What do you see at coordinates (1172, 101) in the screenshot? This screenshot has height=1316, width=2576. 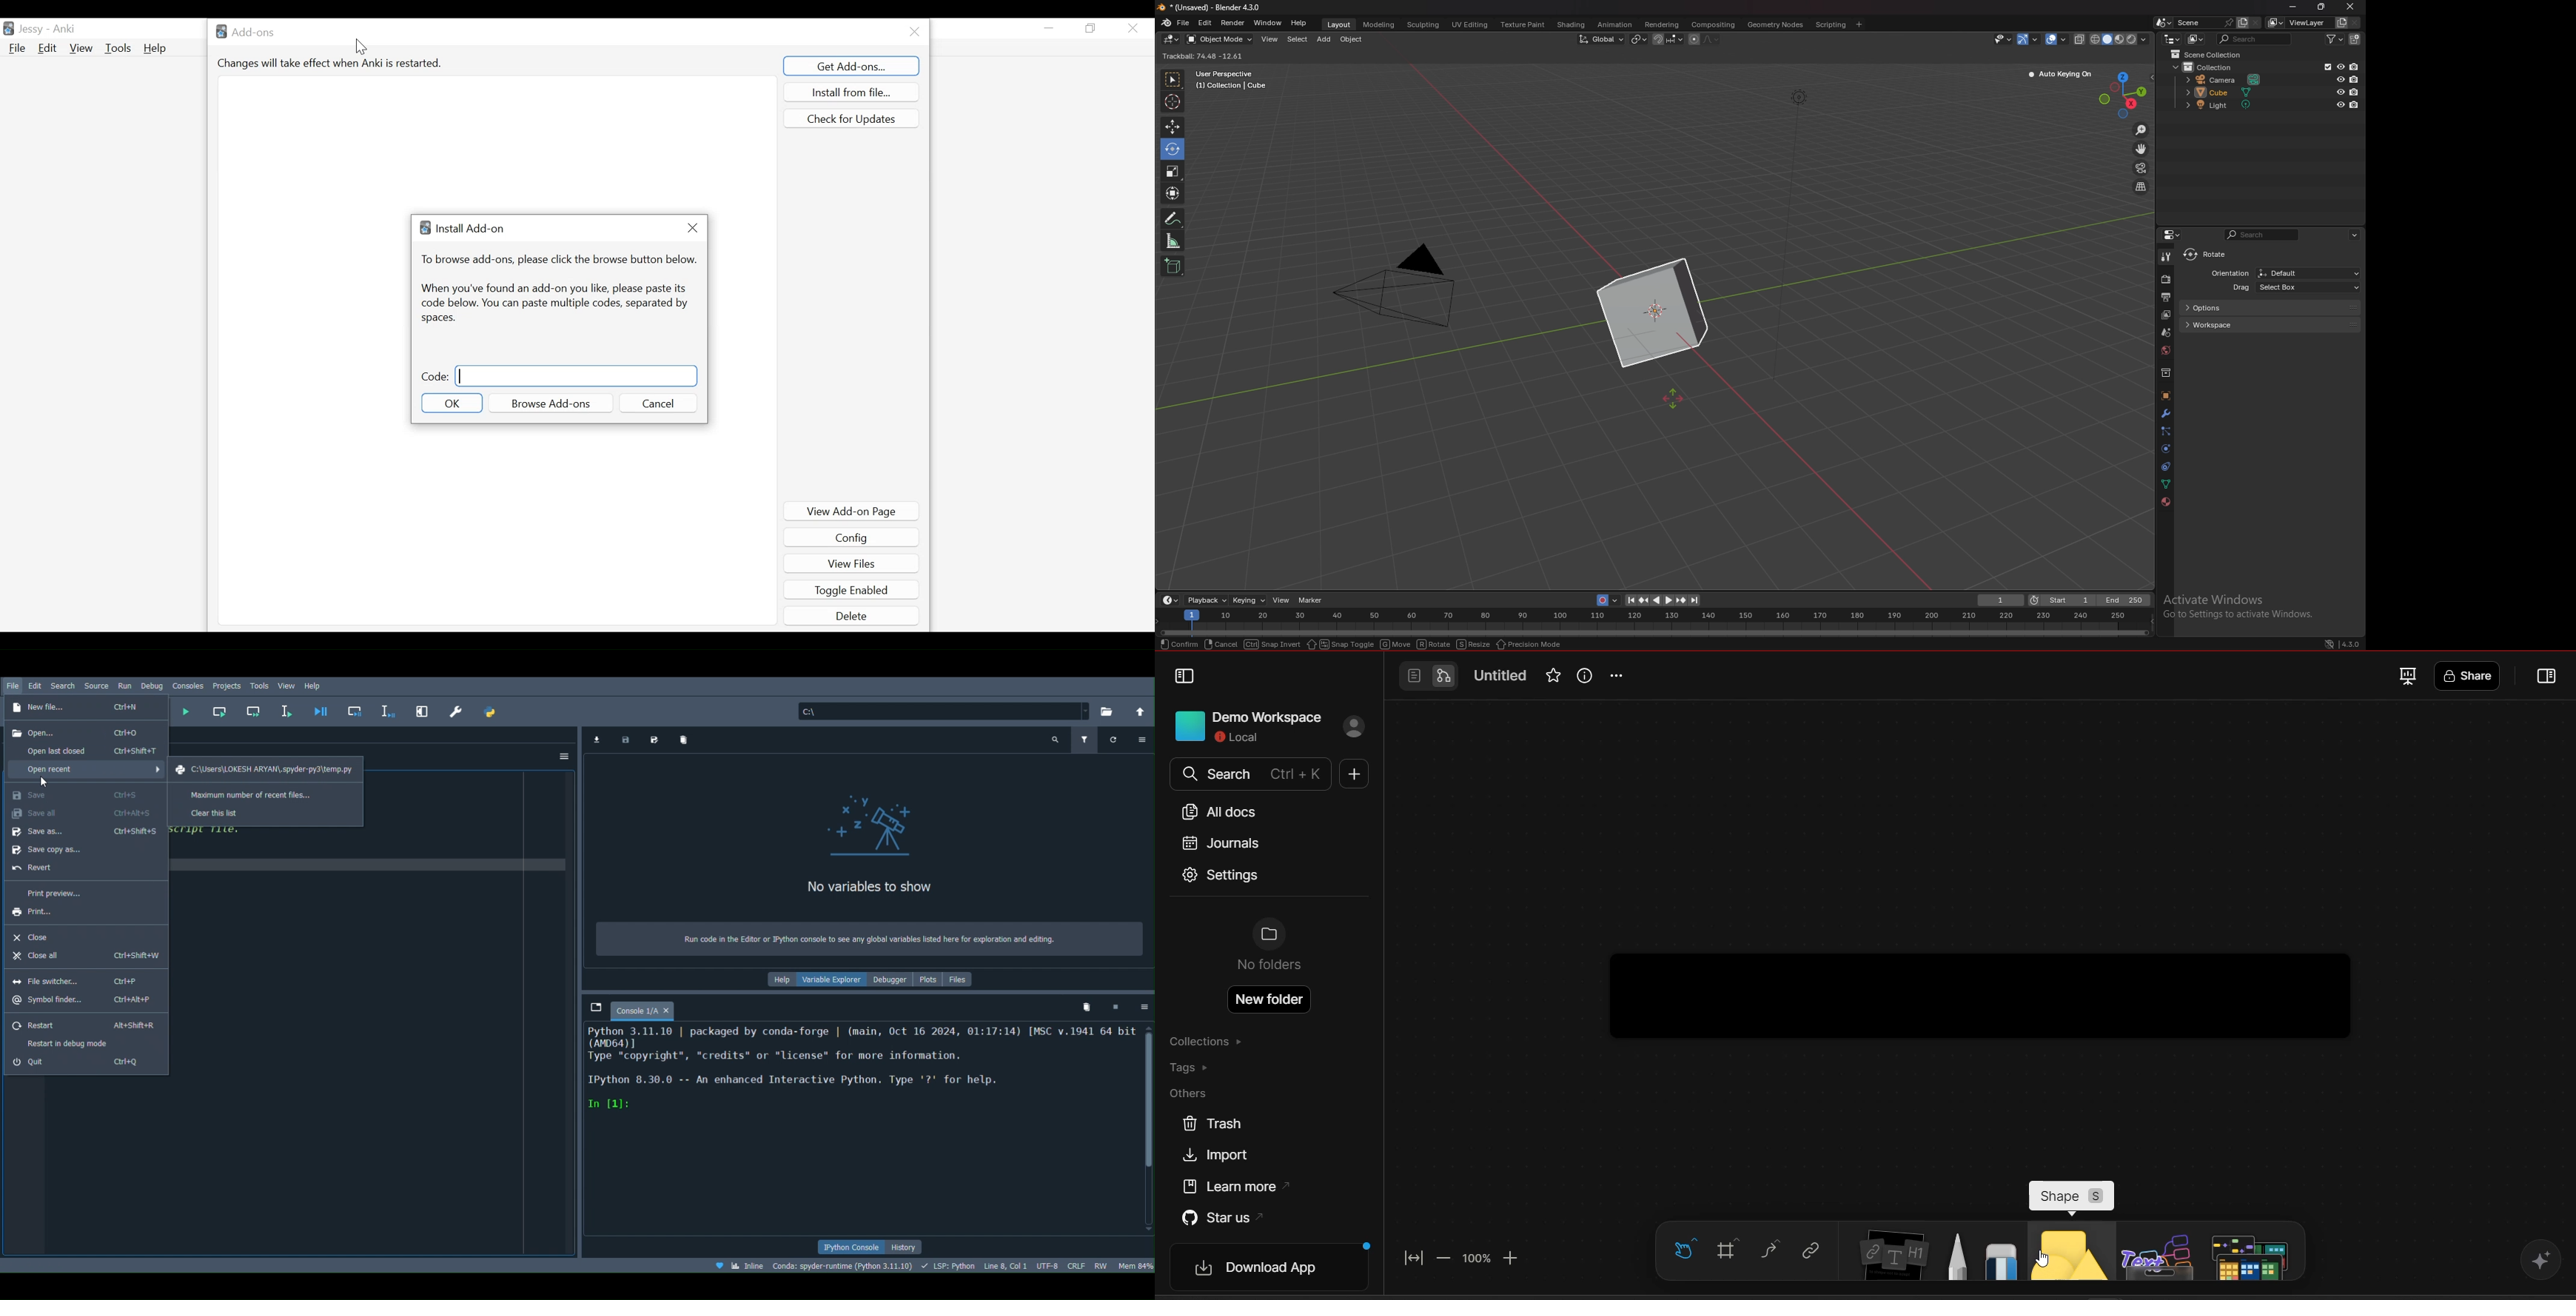 I see `cursor` at bounding box center [1172, 101].